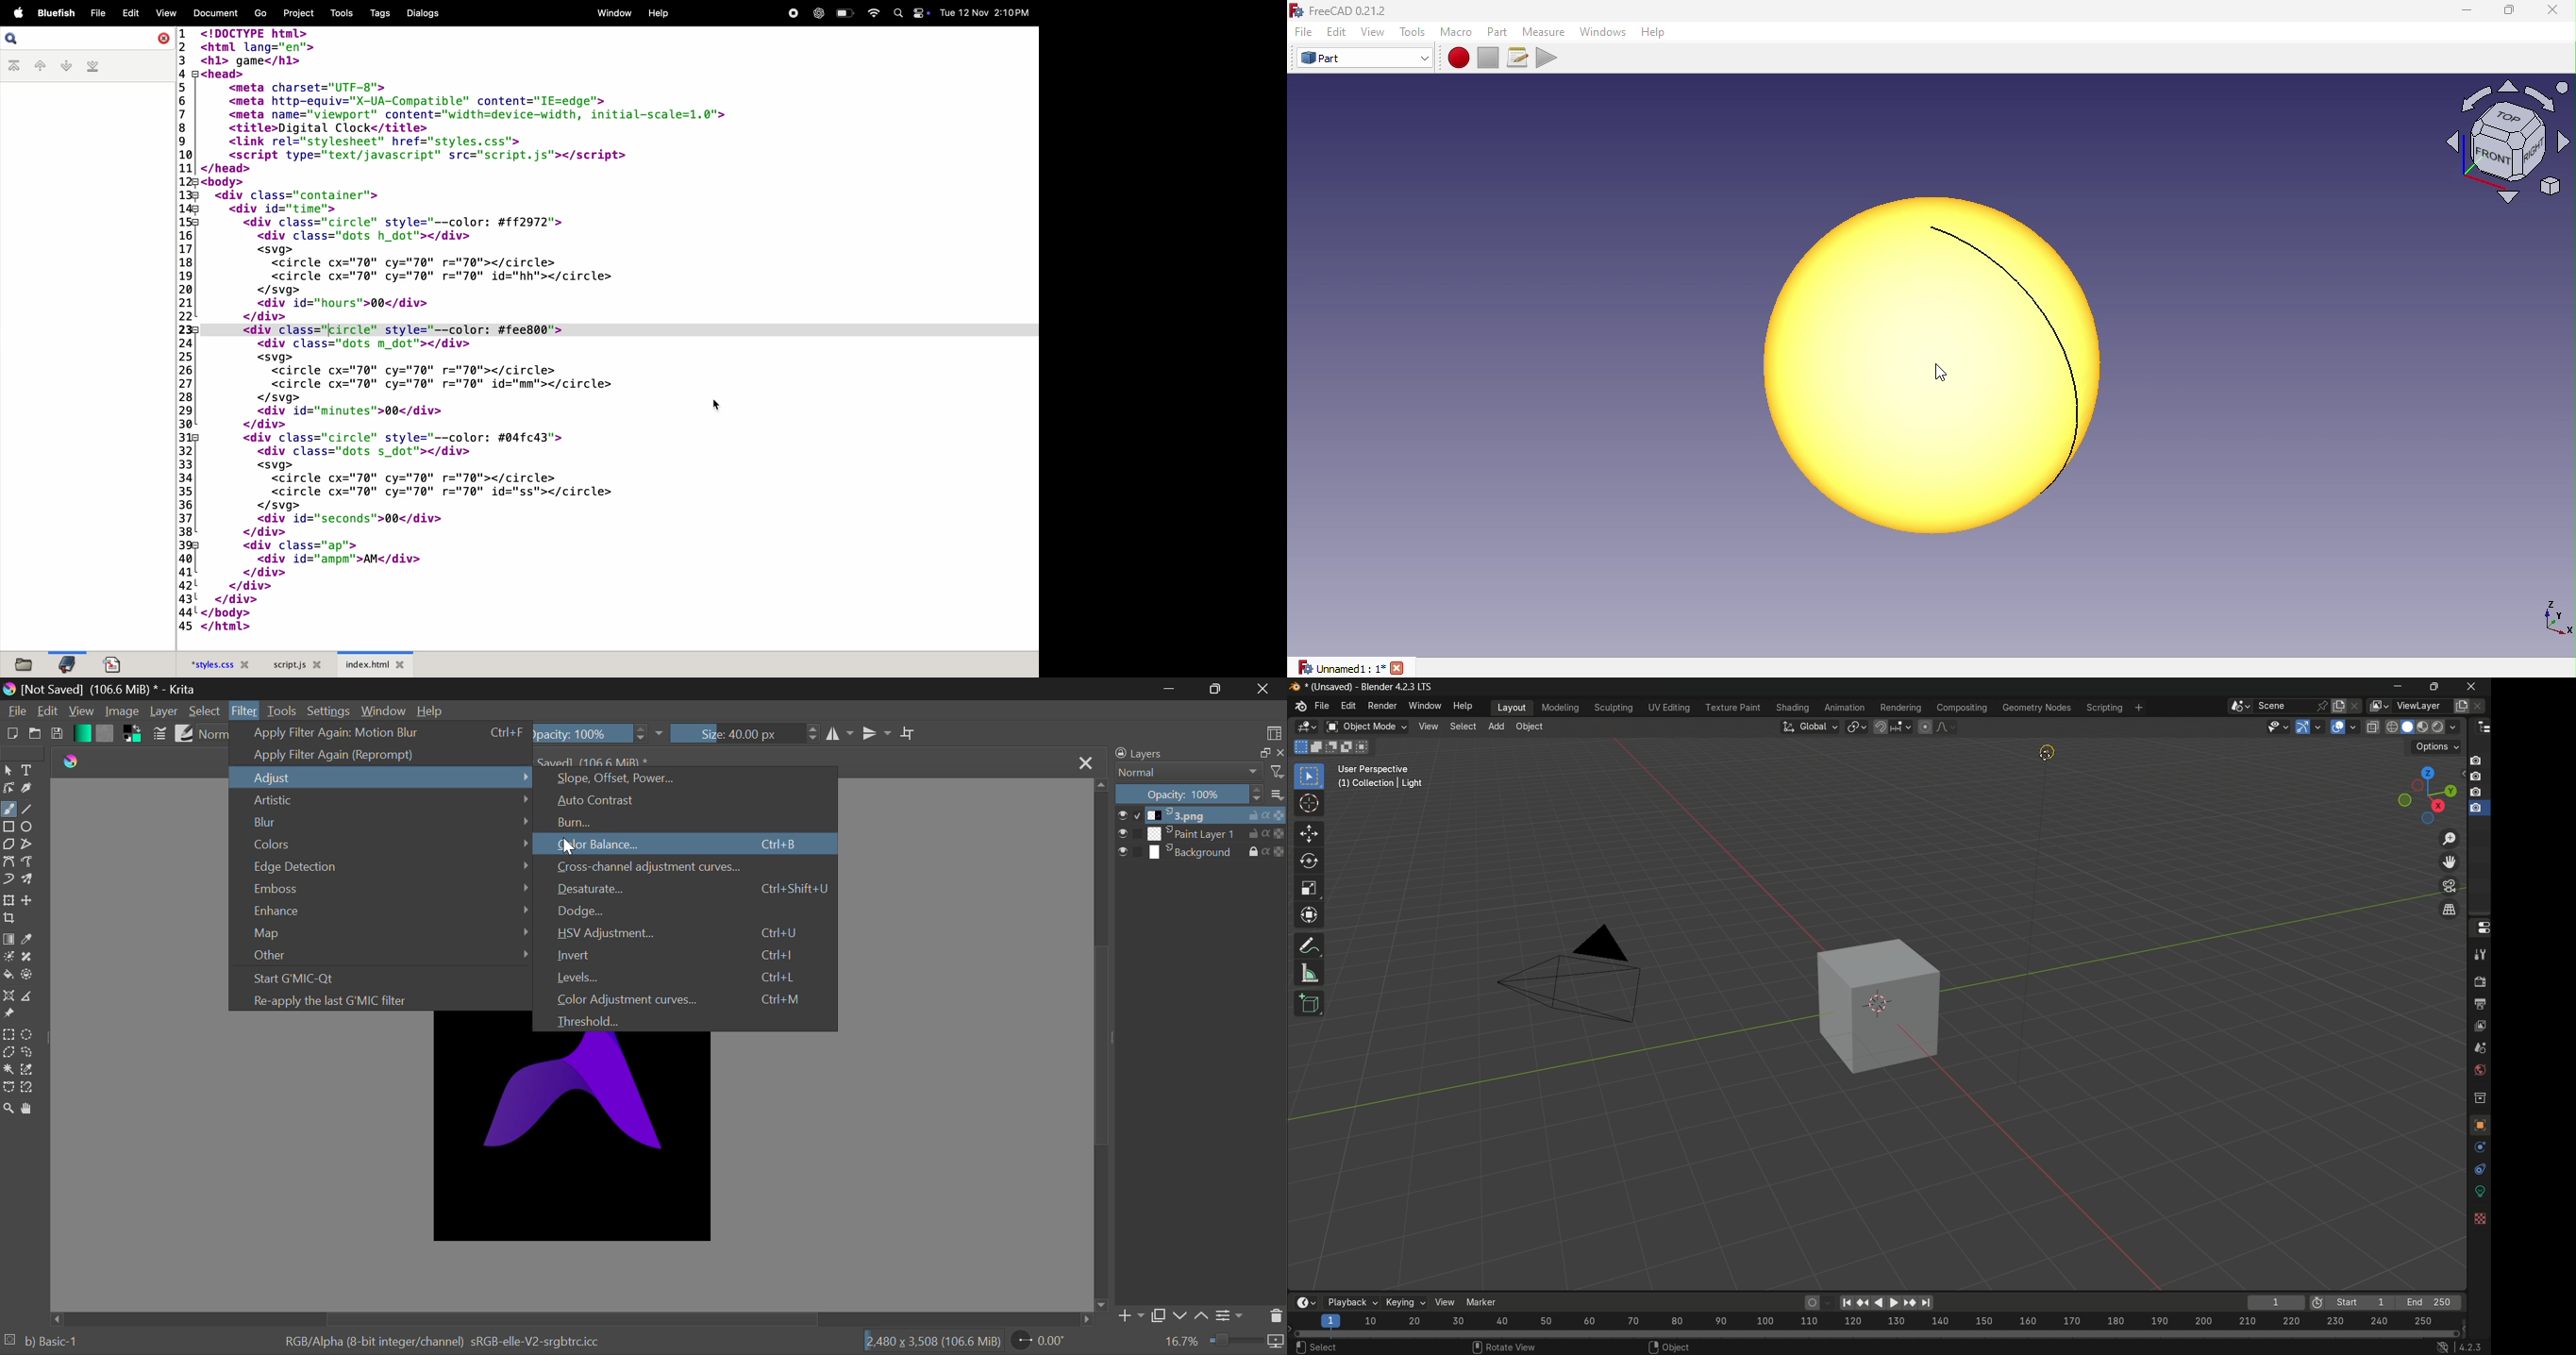 The image size is (2576, 1372). What do you see at coordinates (1202, 816) in the screenshot?
I see `1.png` at bounding box center [1202, 816].